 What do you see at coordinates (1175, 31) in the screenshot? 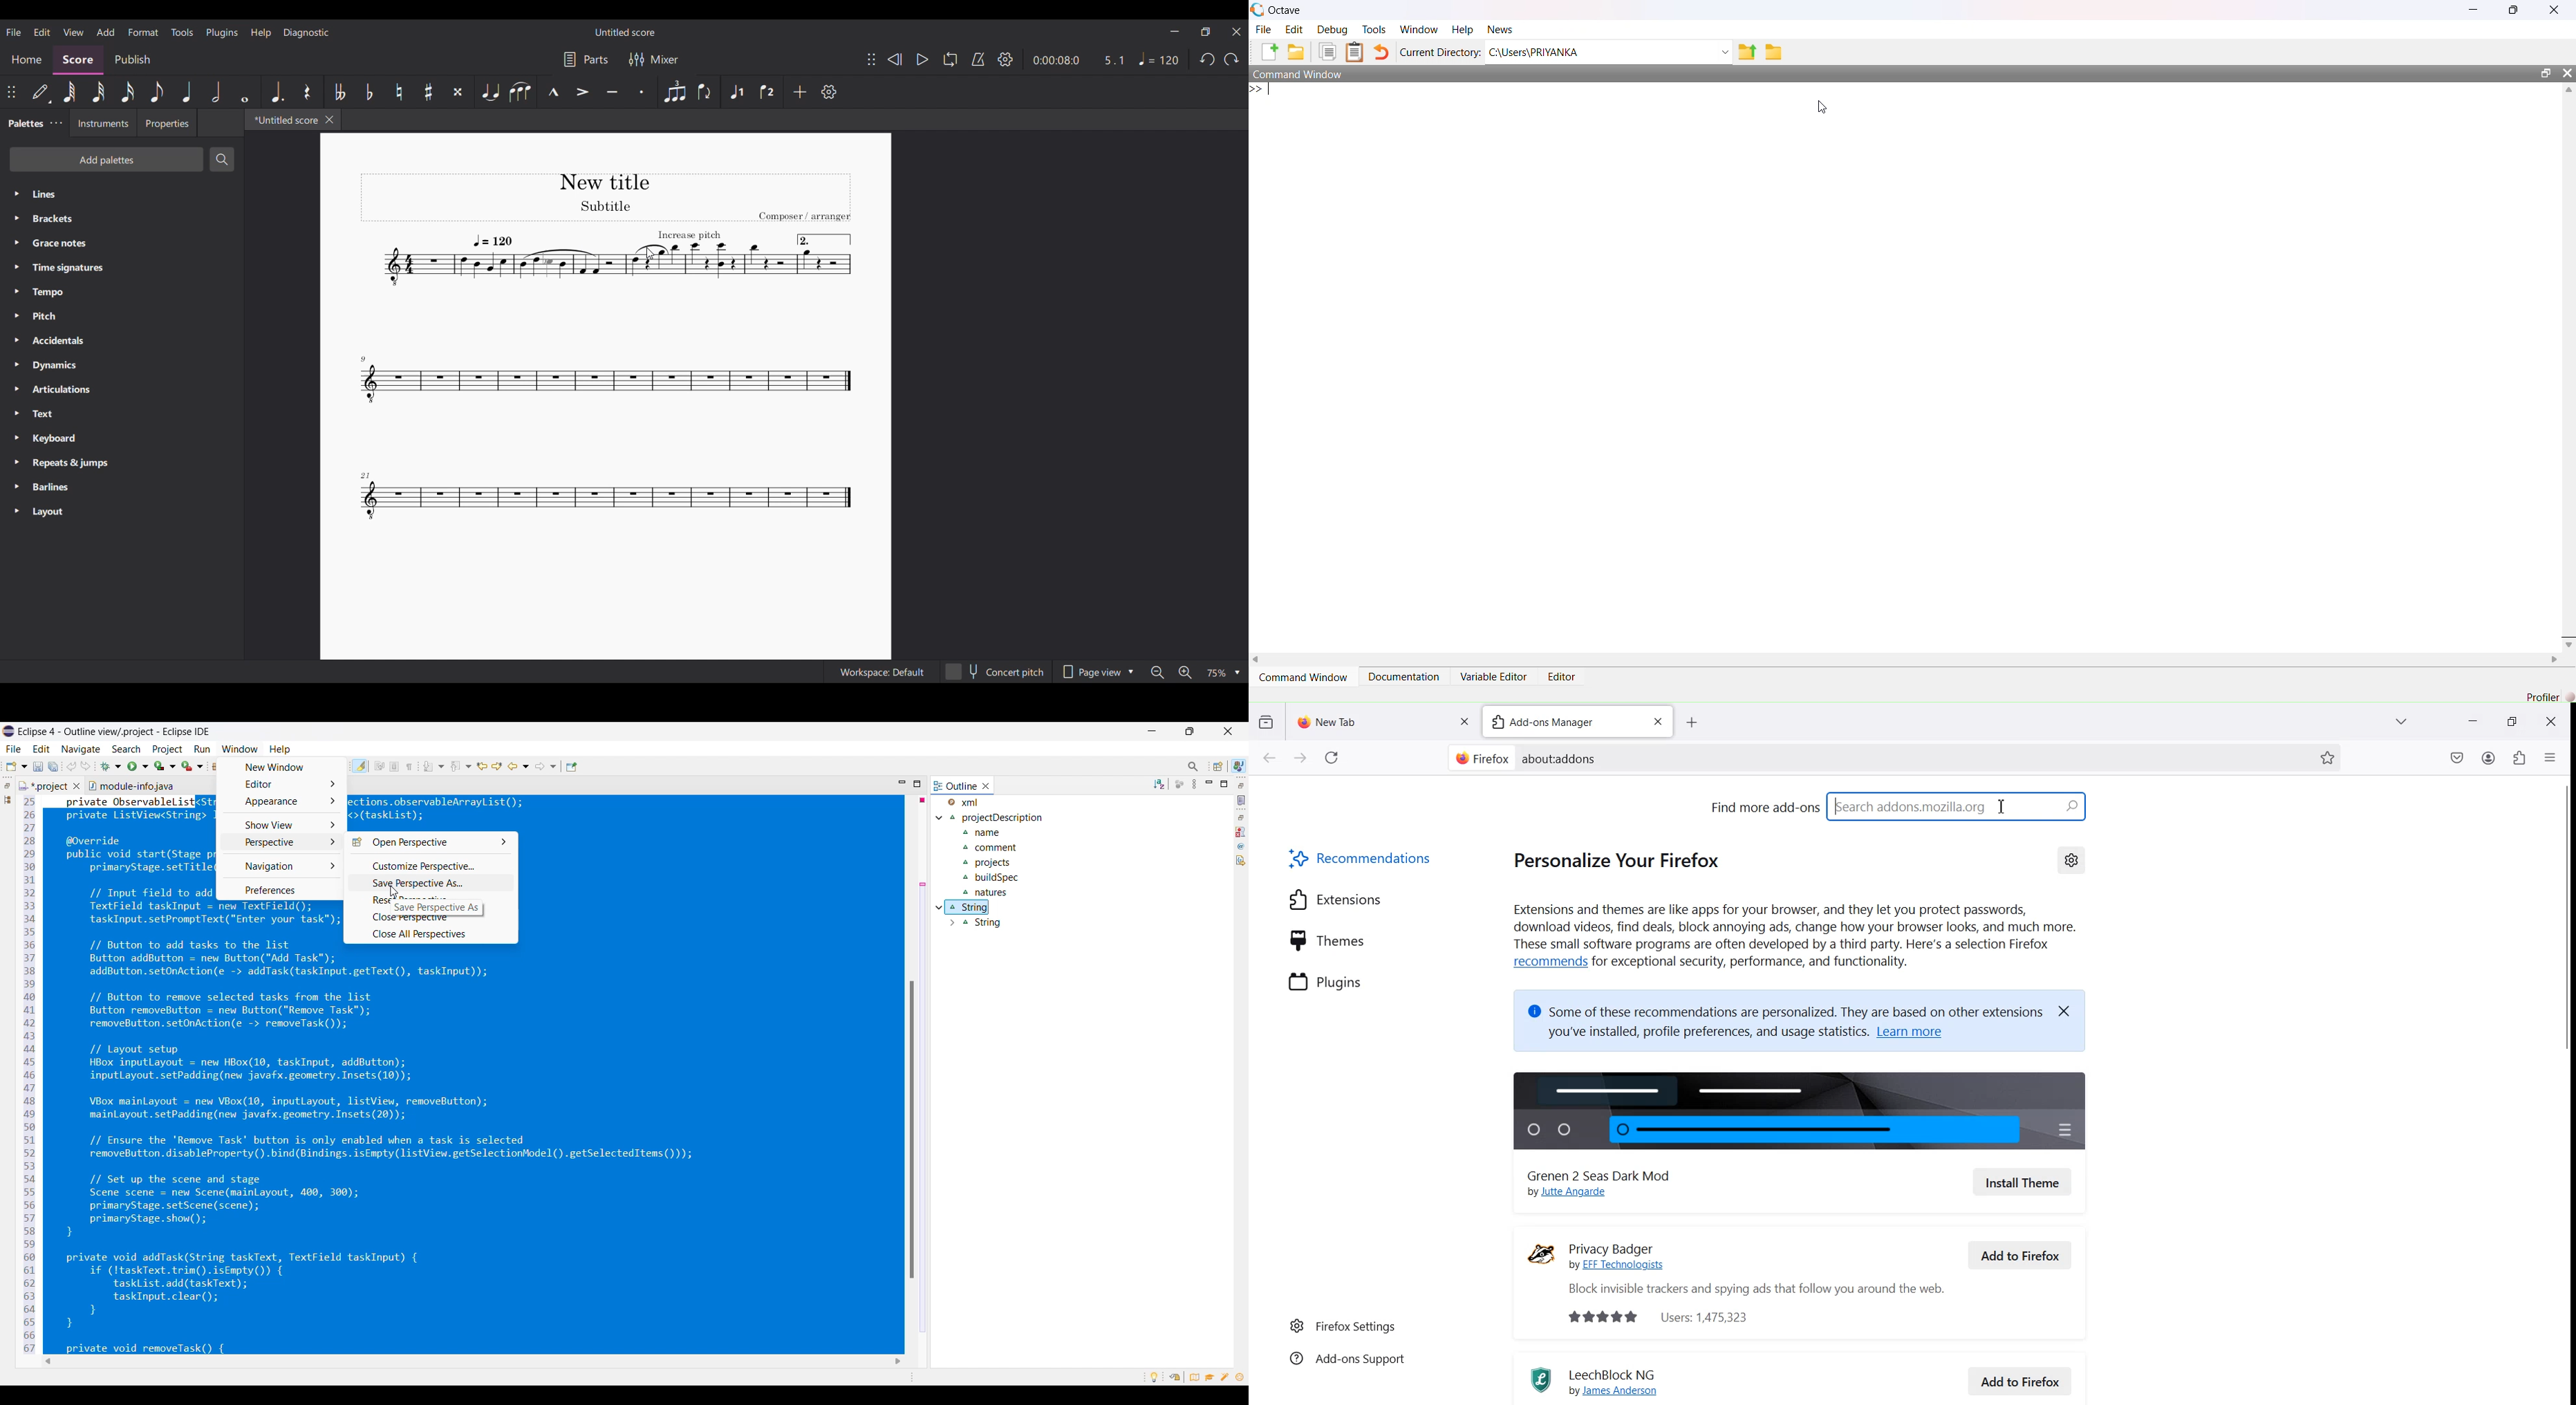
I see `Minimize` at bounding box center [1175, 31].